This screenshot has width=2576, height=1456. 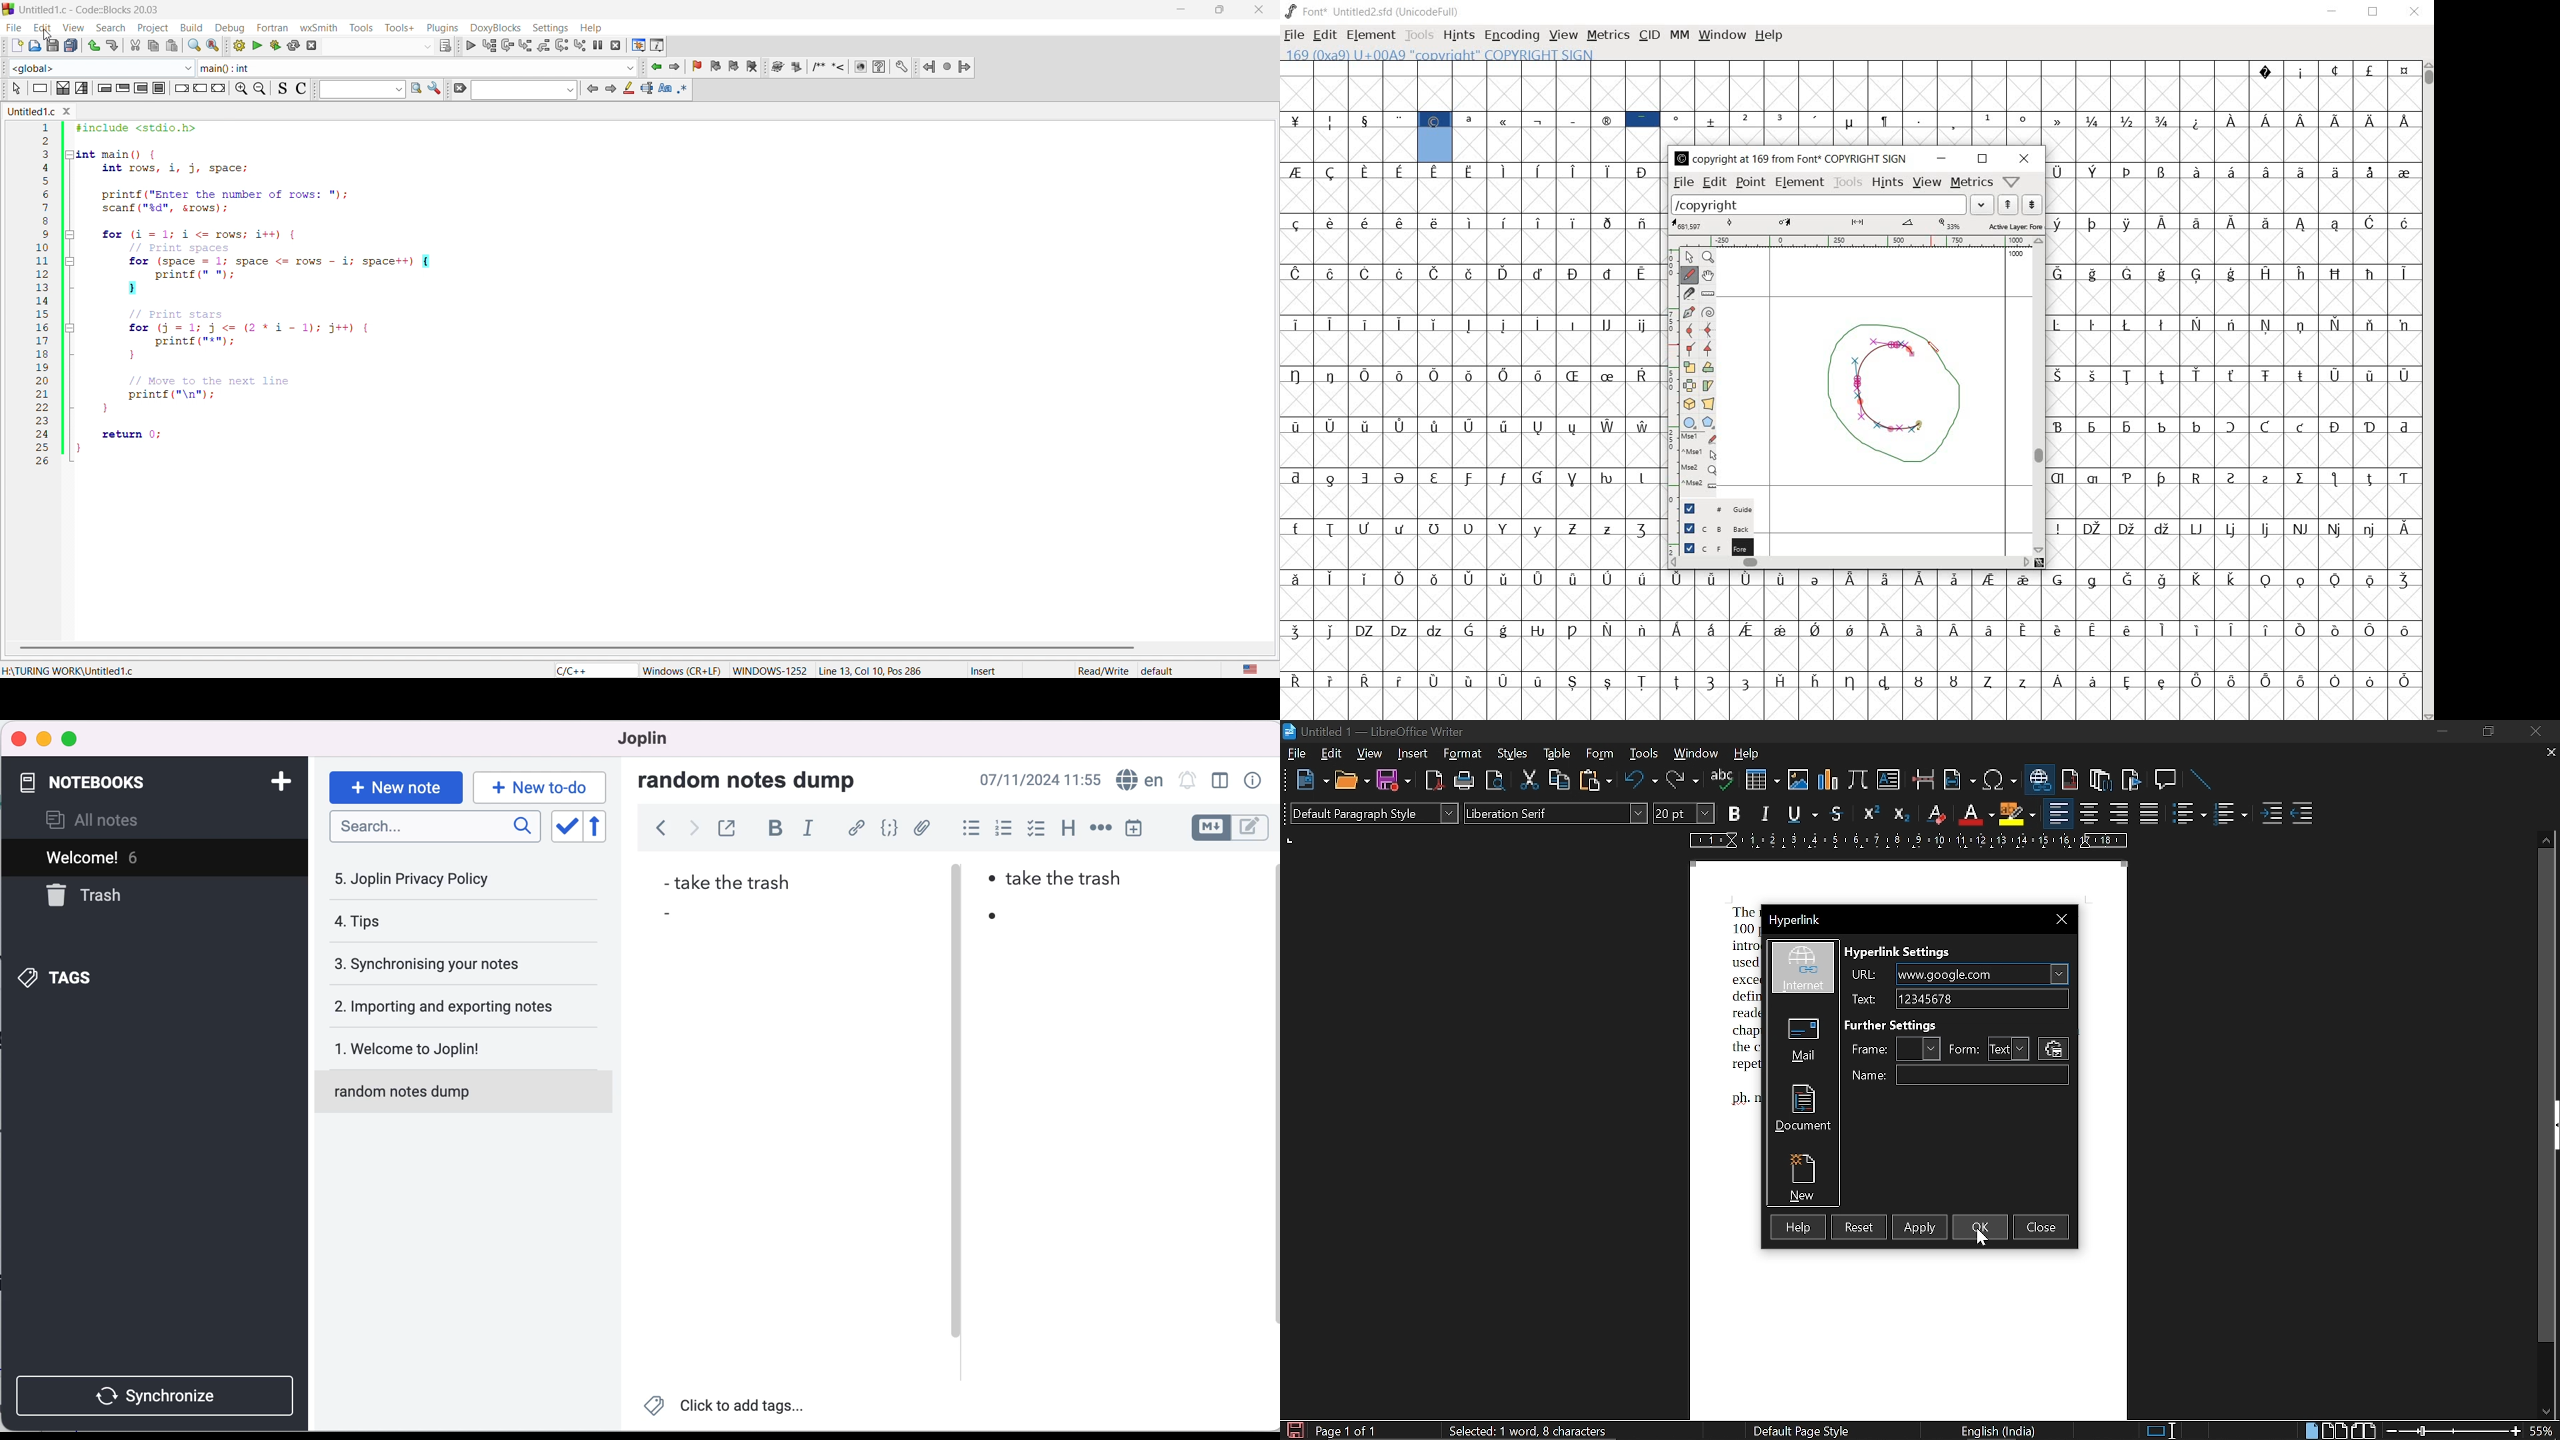 What do you see at coordinates (1896, 1024) in the screenshot?
I see `further settings` at bounding box center [1896, 1024].